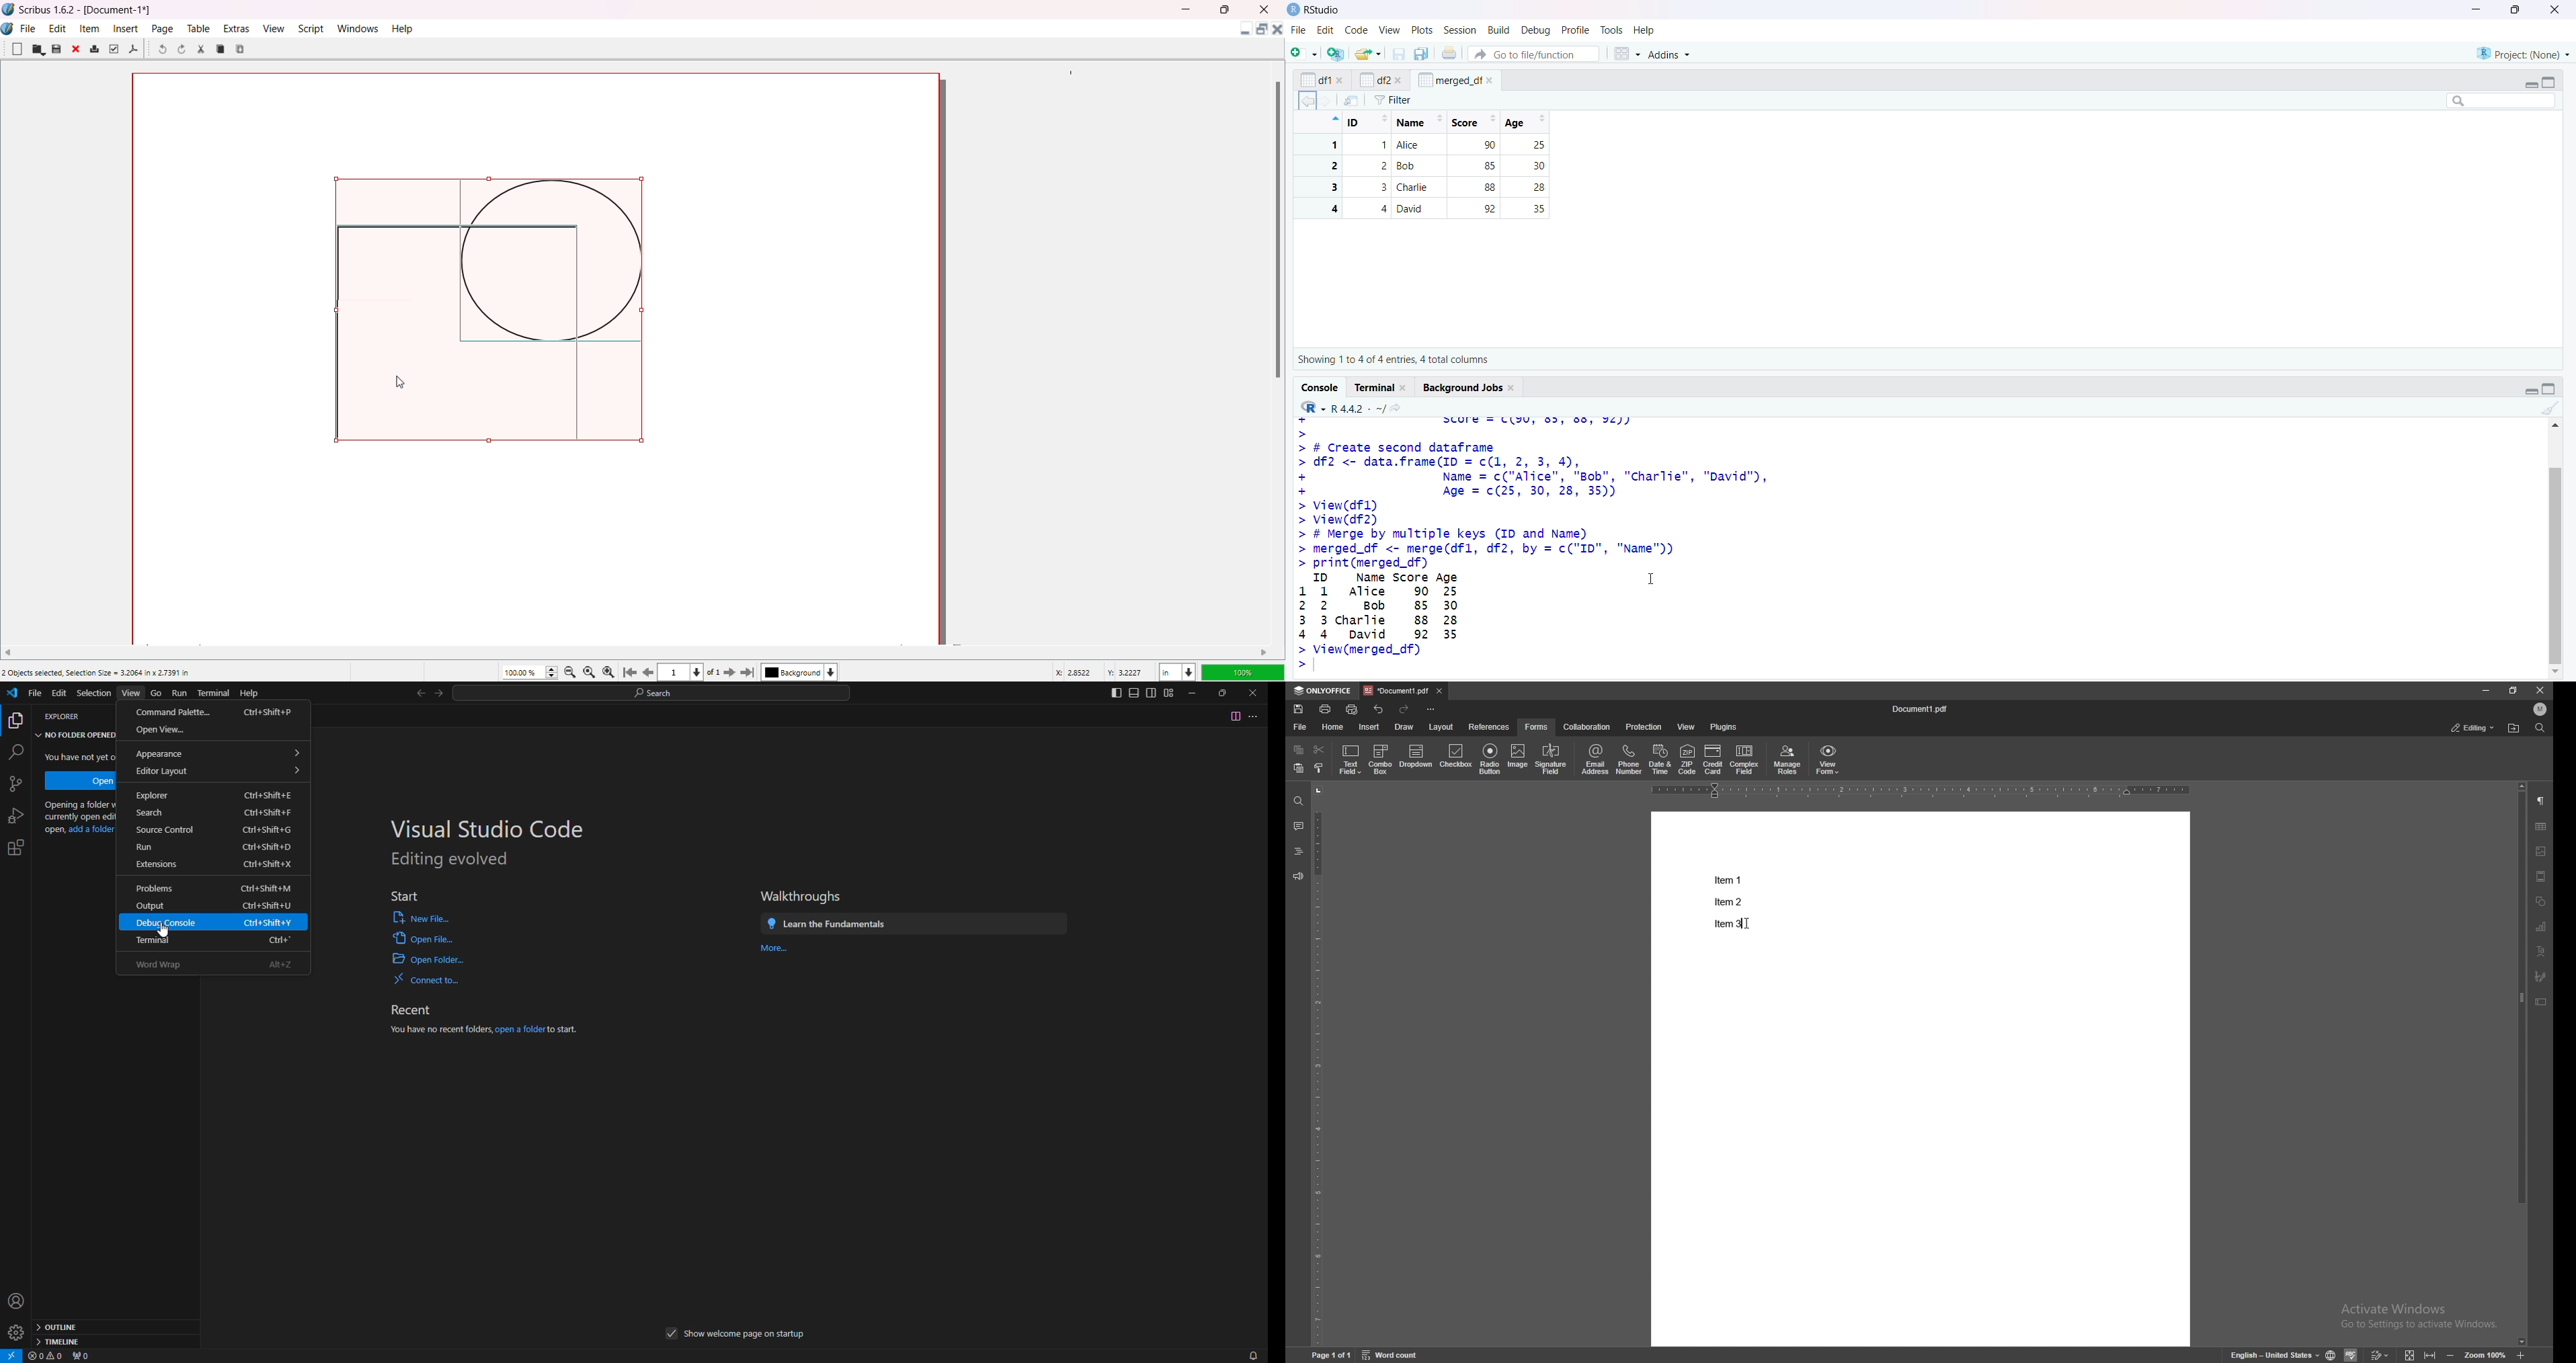  I want to click on close, so click(1490, 81).